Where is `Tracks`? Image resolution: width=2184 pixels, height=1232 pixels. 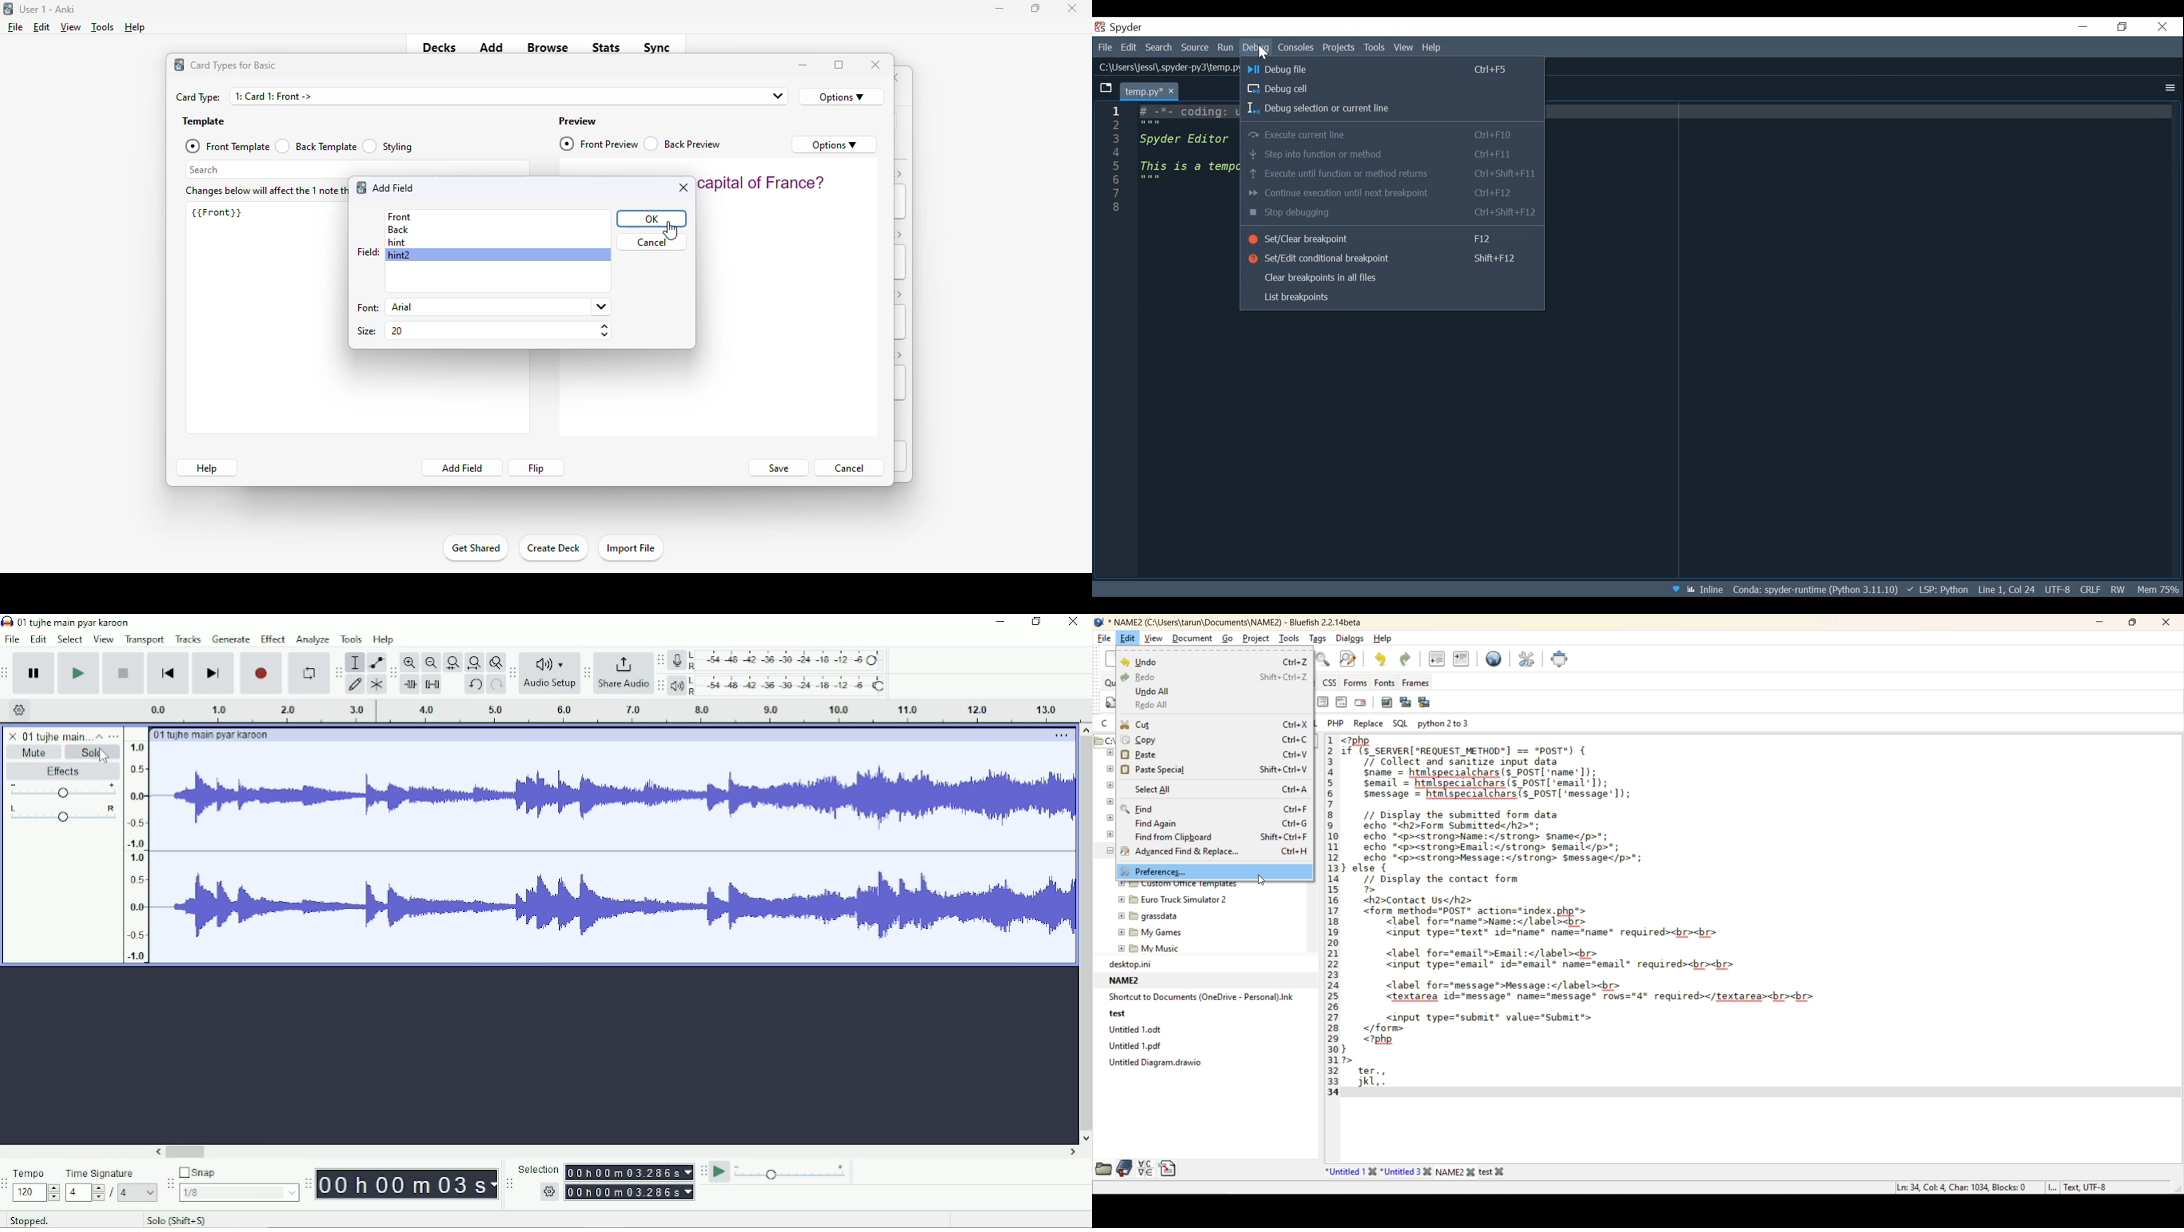 Tracks is located at coordinates (188, 638).